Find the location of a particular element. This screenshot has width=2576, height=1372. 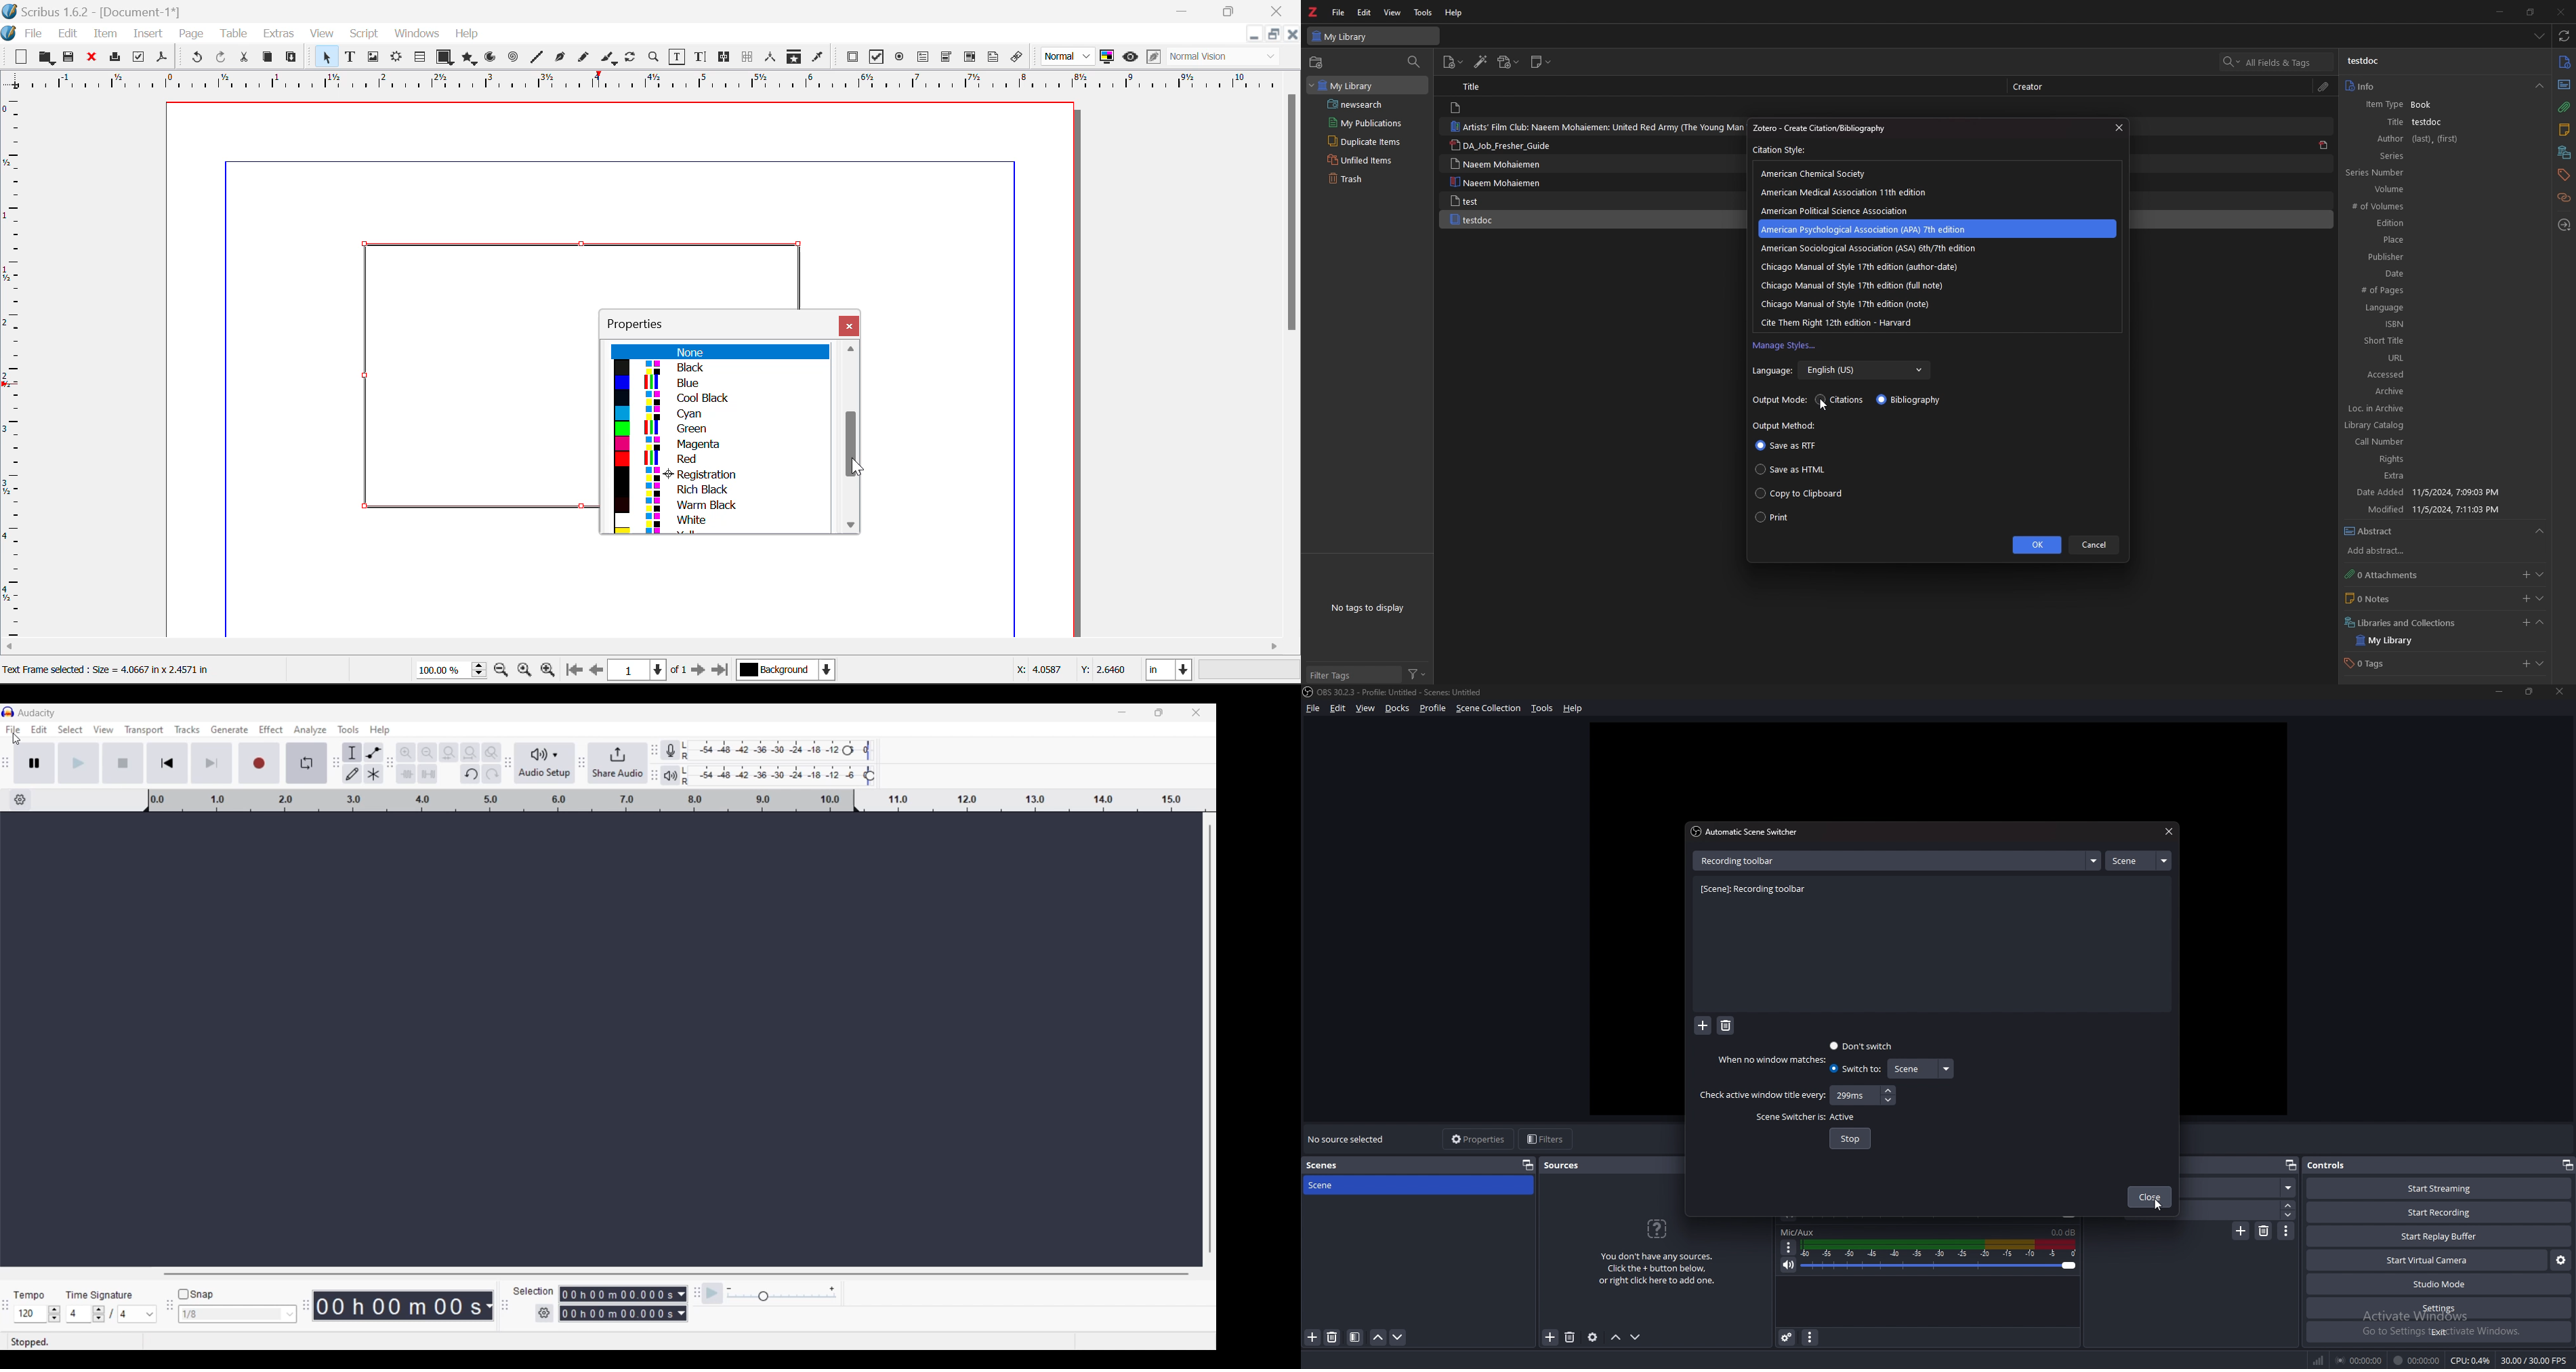

show is located at coordinates (2543, 665).